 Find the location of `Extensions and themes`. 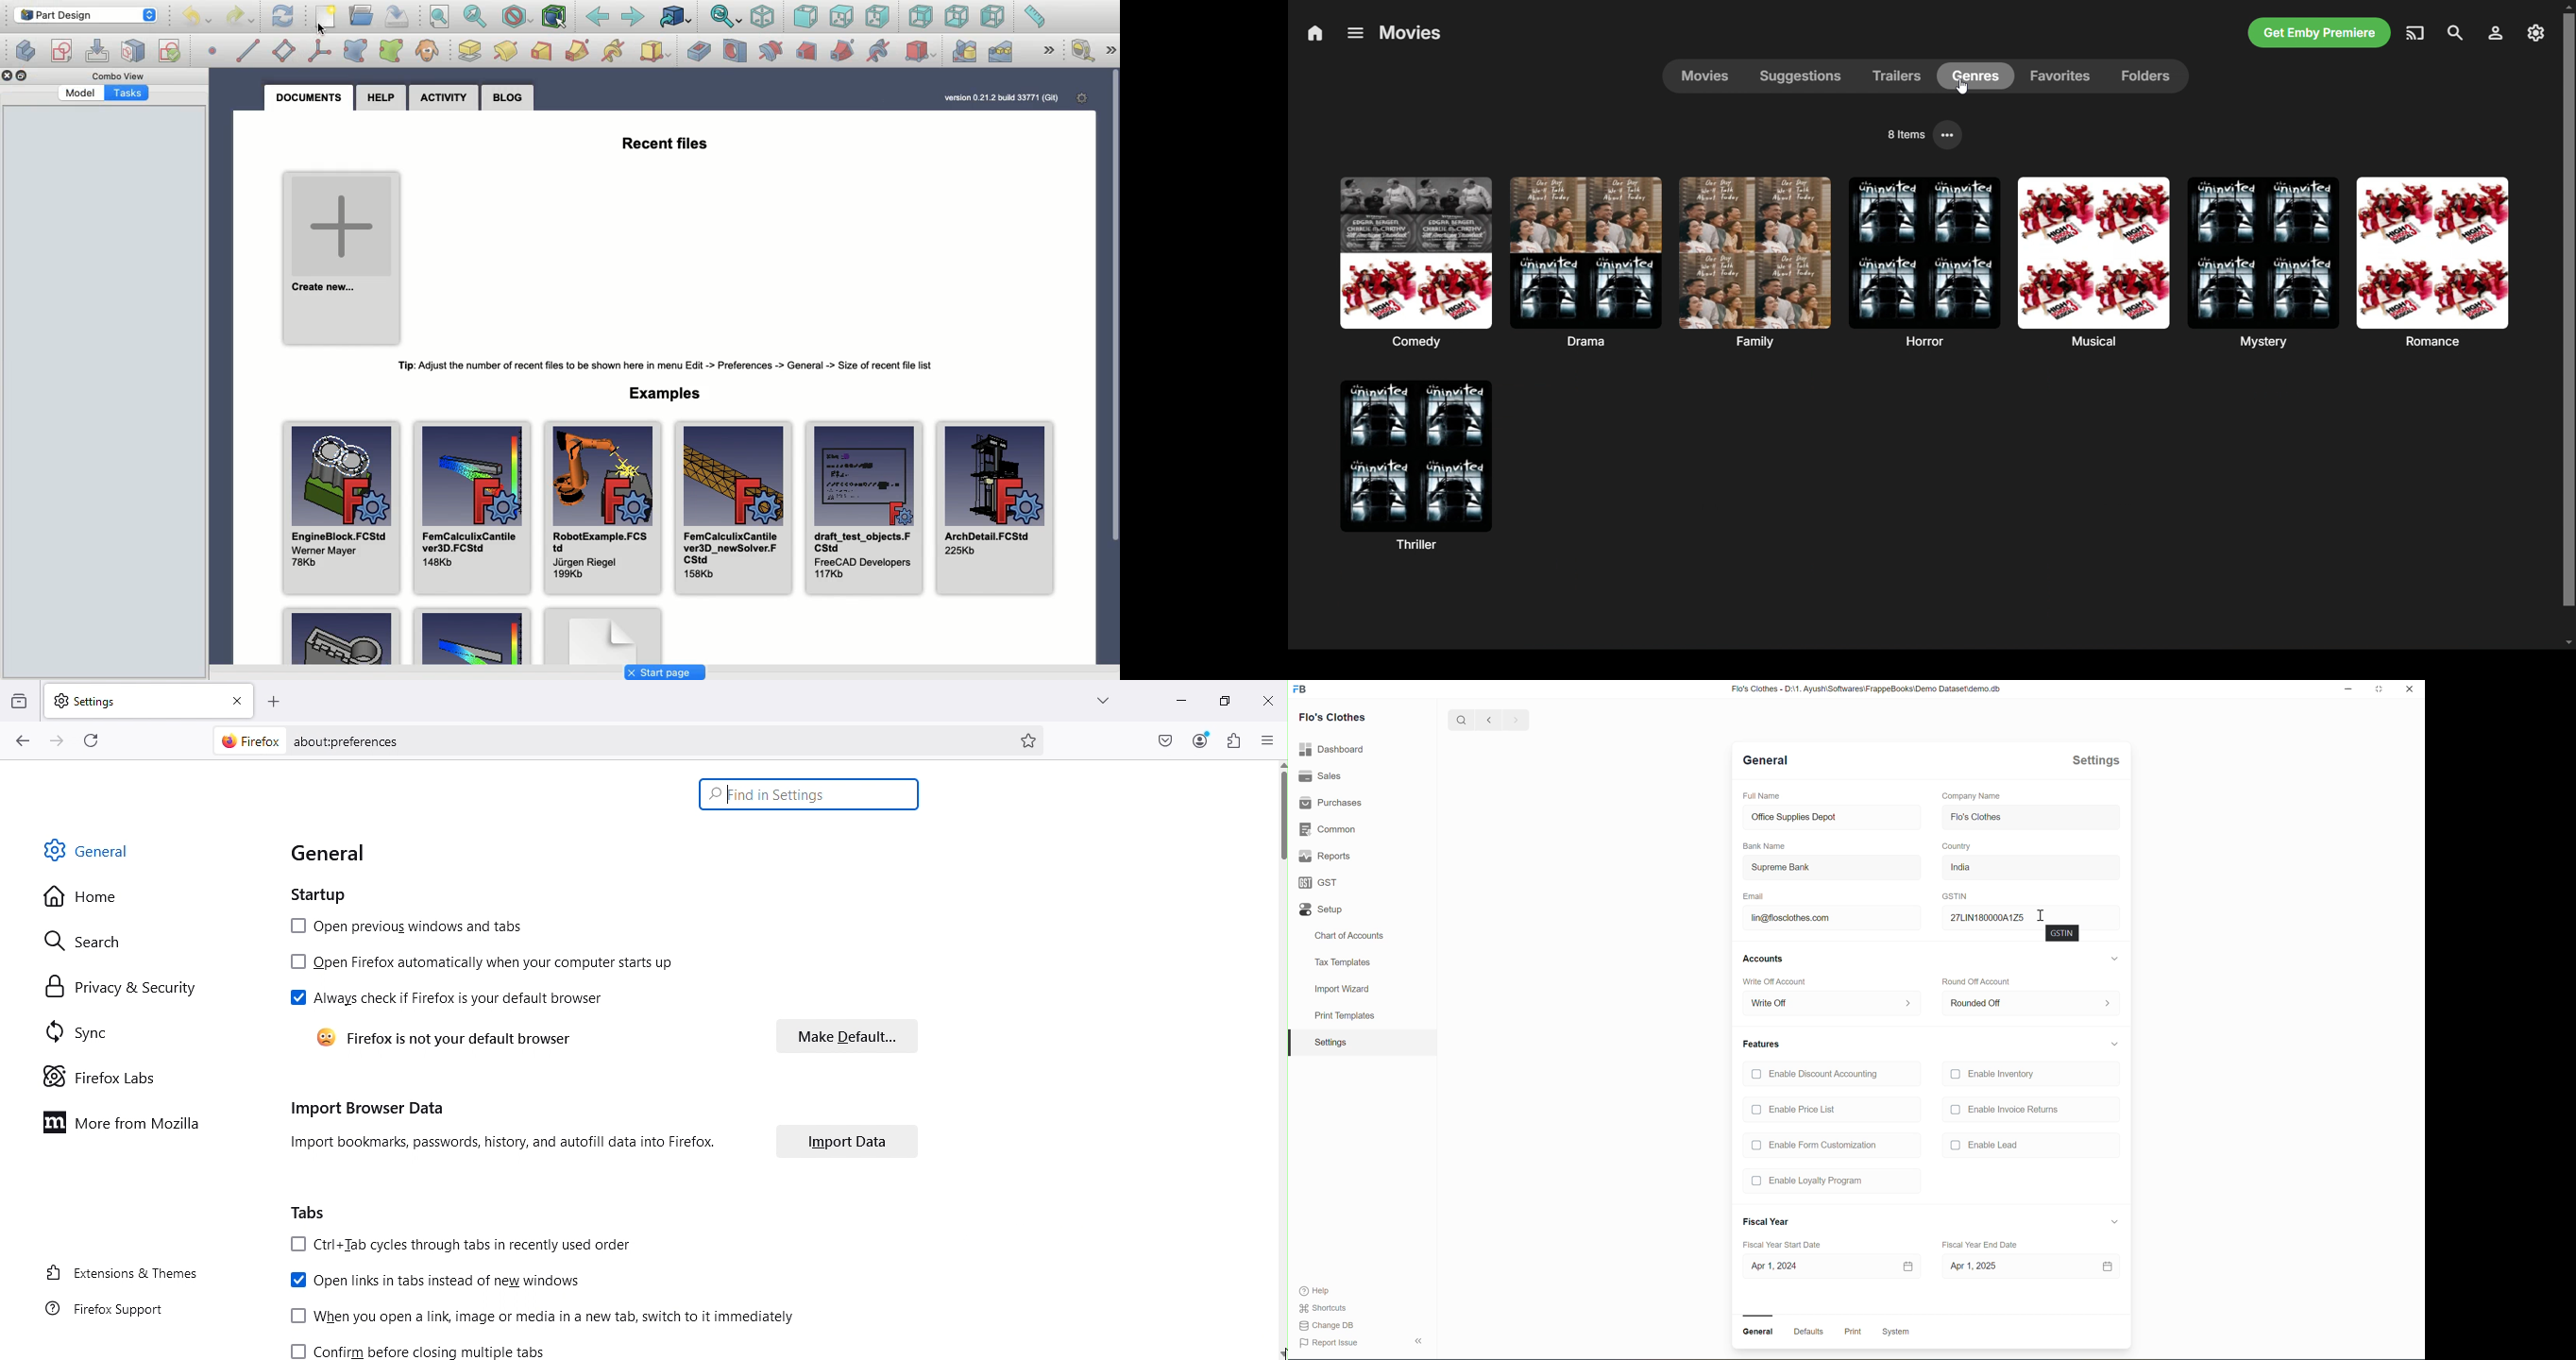

Extensions and themes is located at coordinates (122, 1275).